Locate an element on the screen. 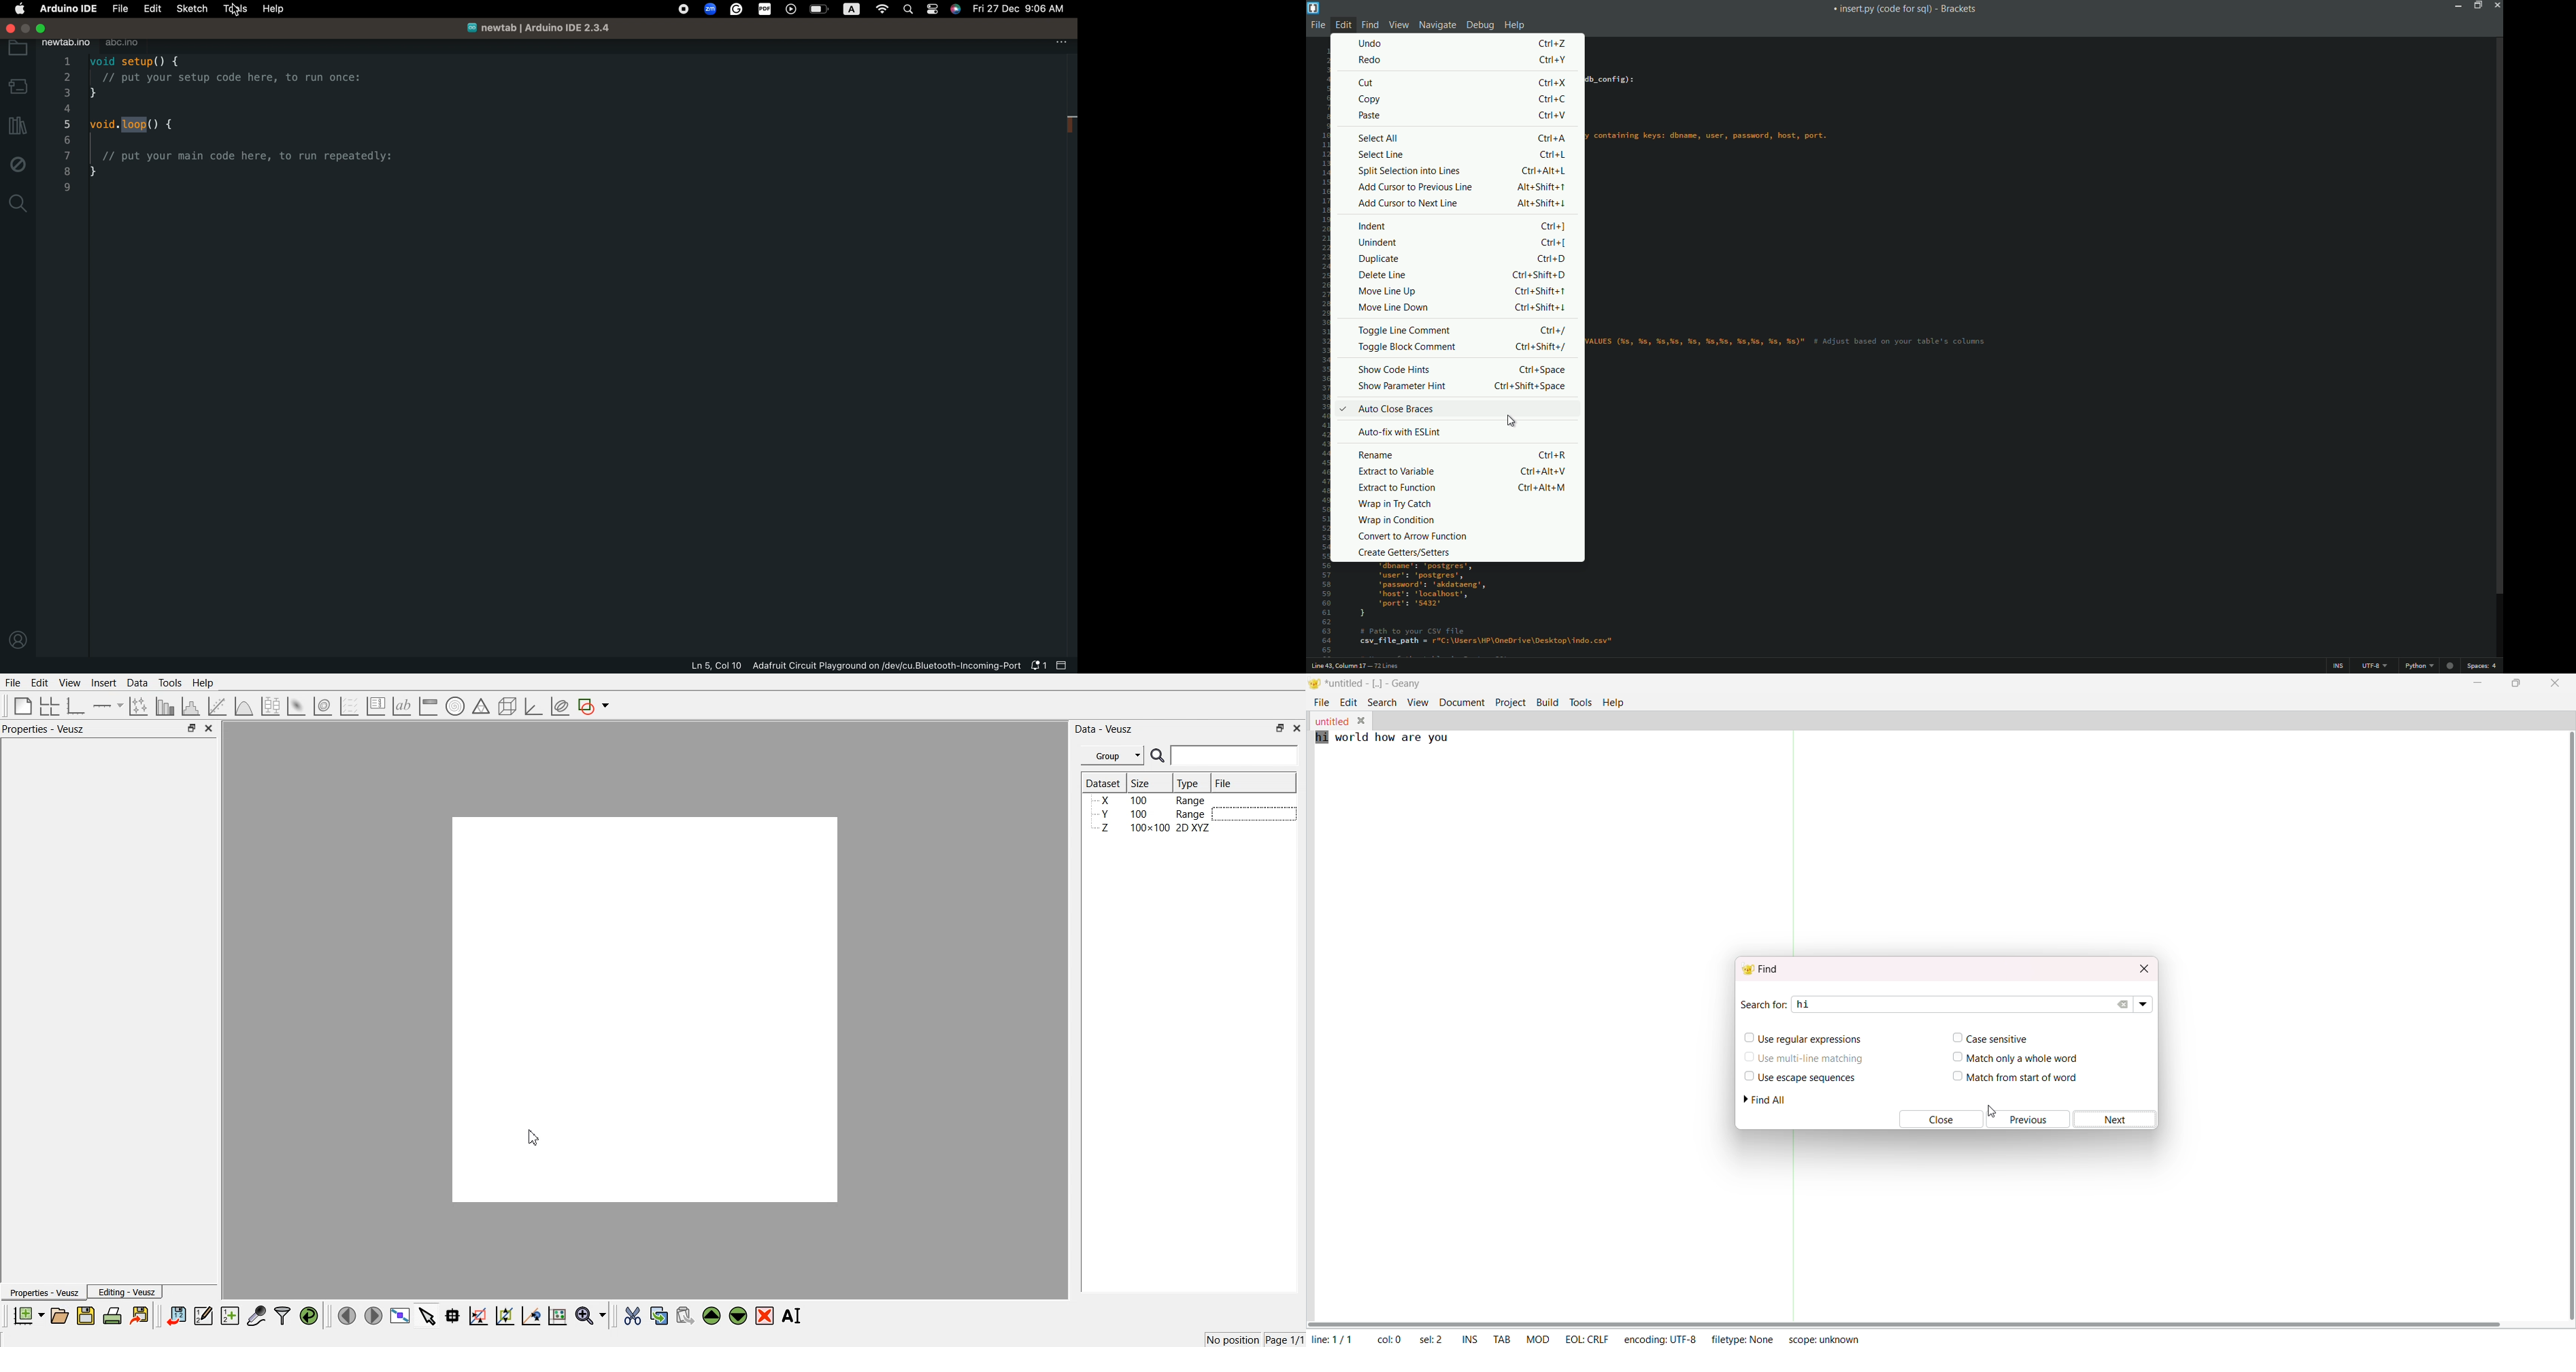 The image size is (2576, 1372). Edit and enter new dataset is located at coordinates (203, 1315).